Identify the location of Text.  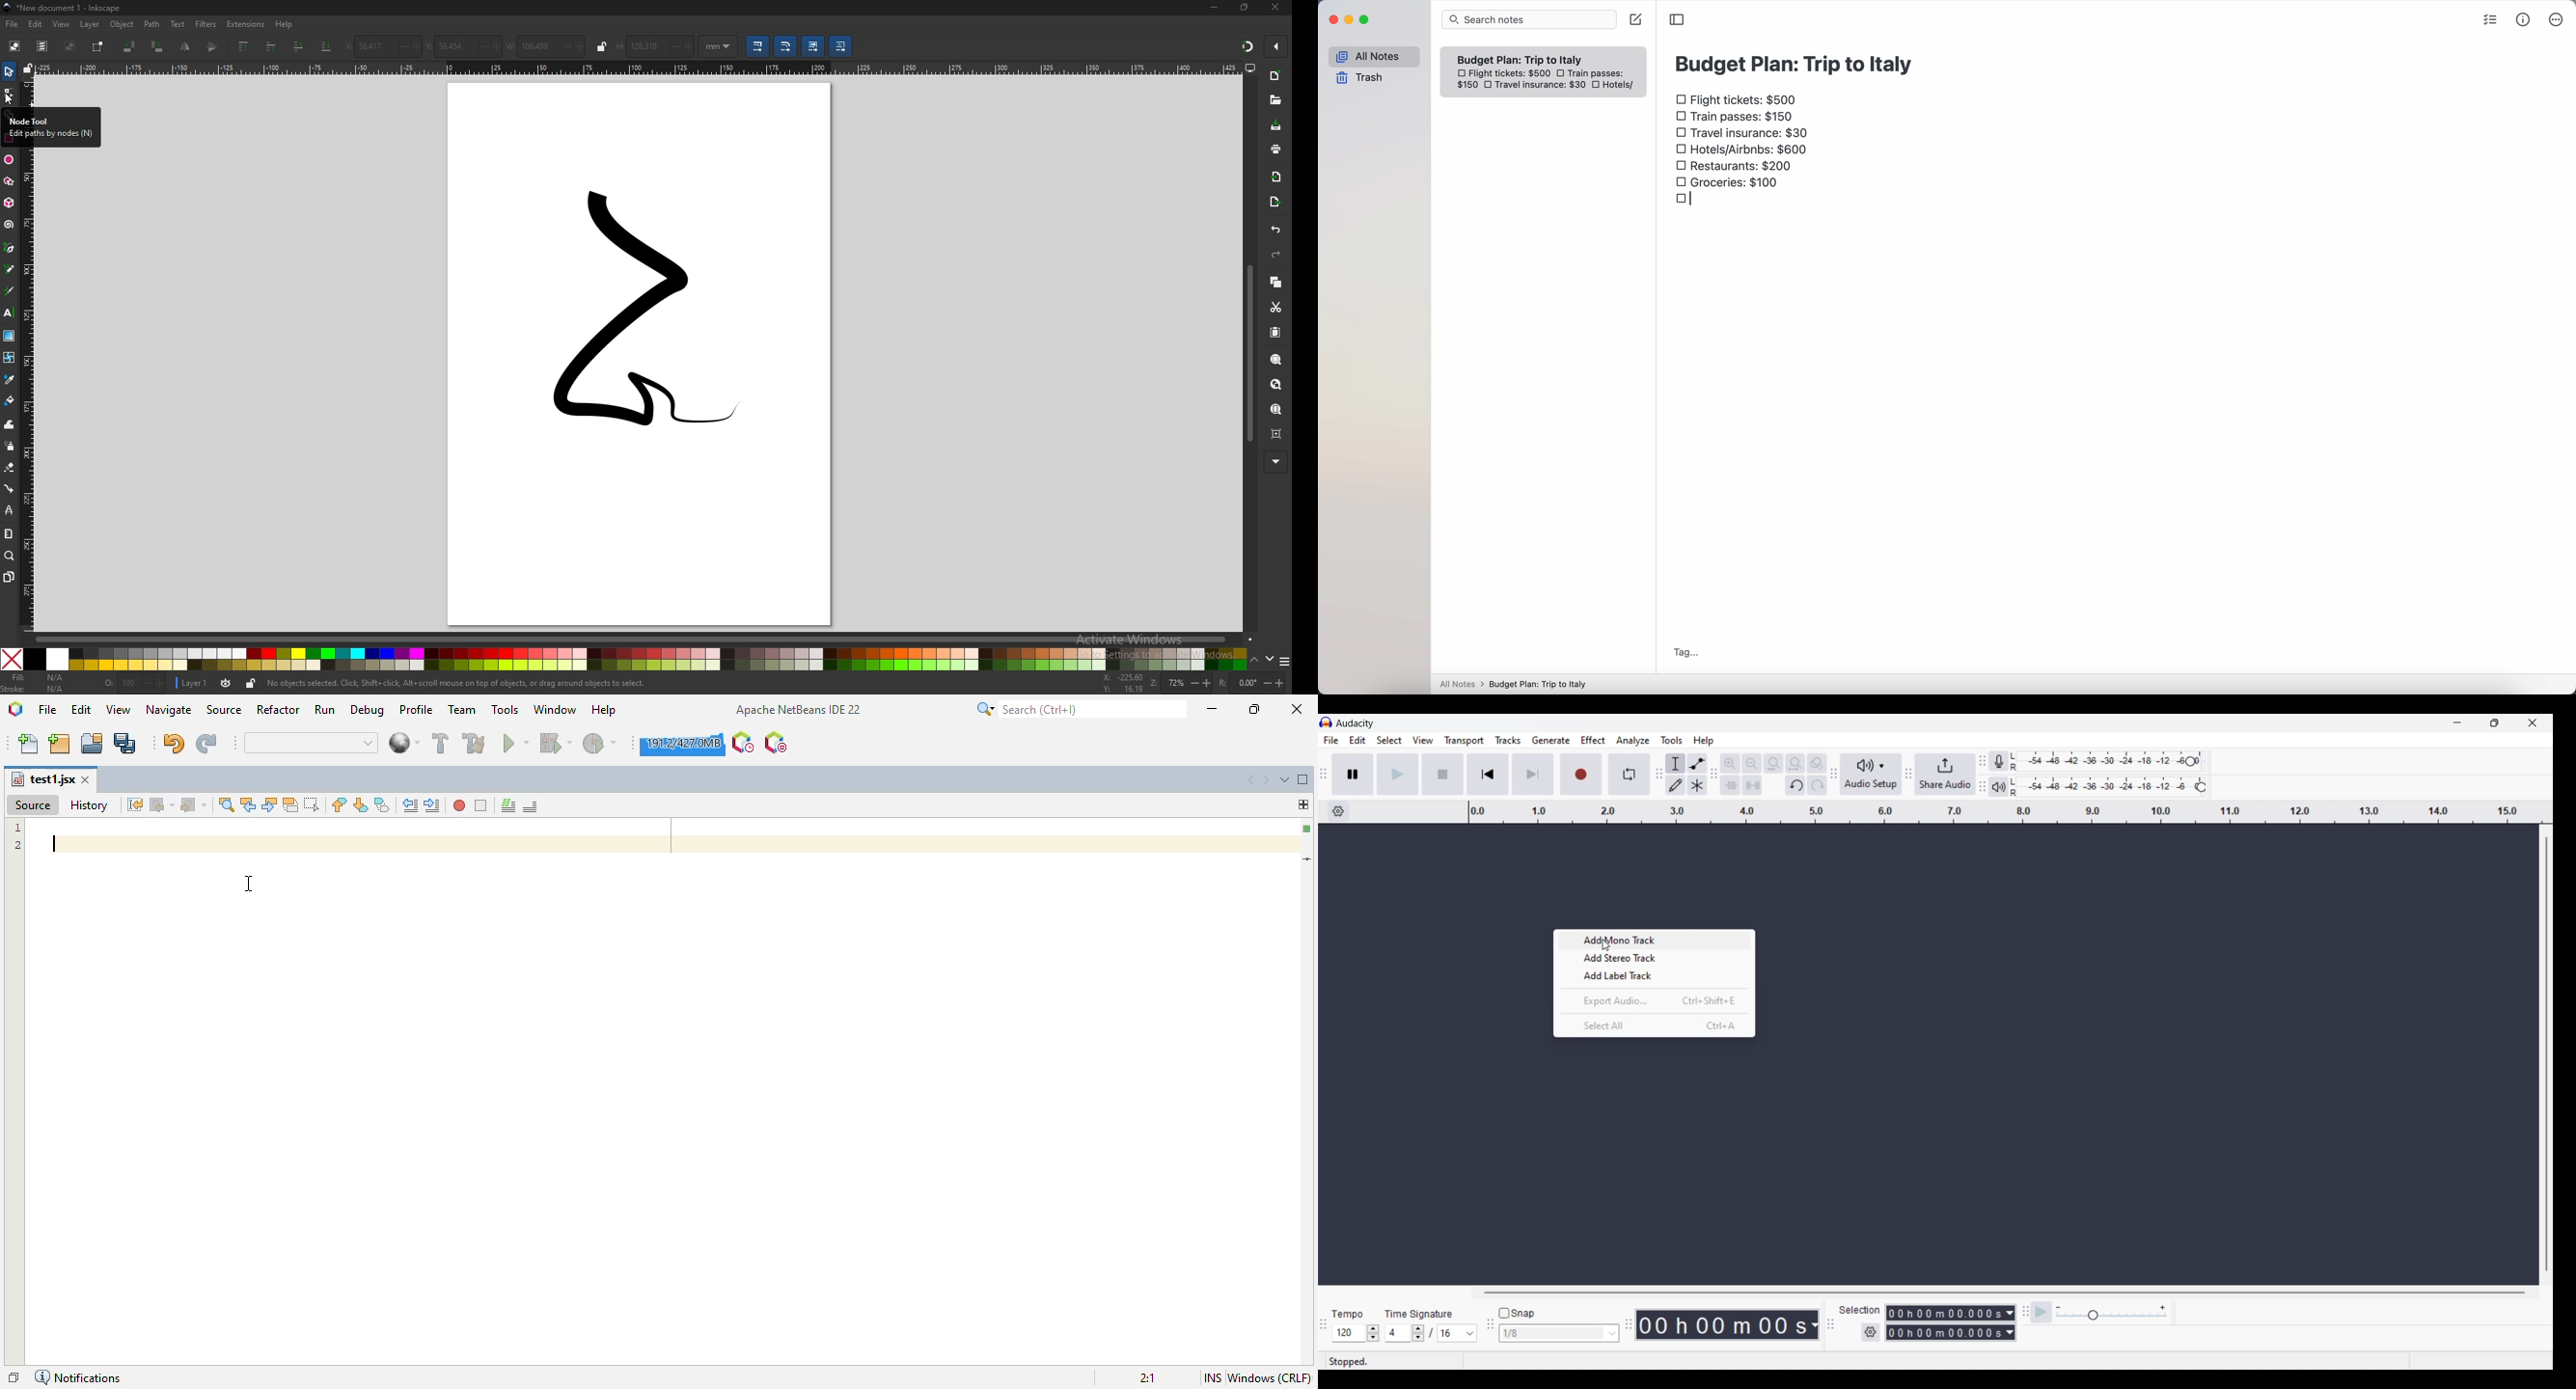
(1419, 1314).